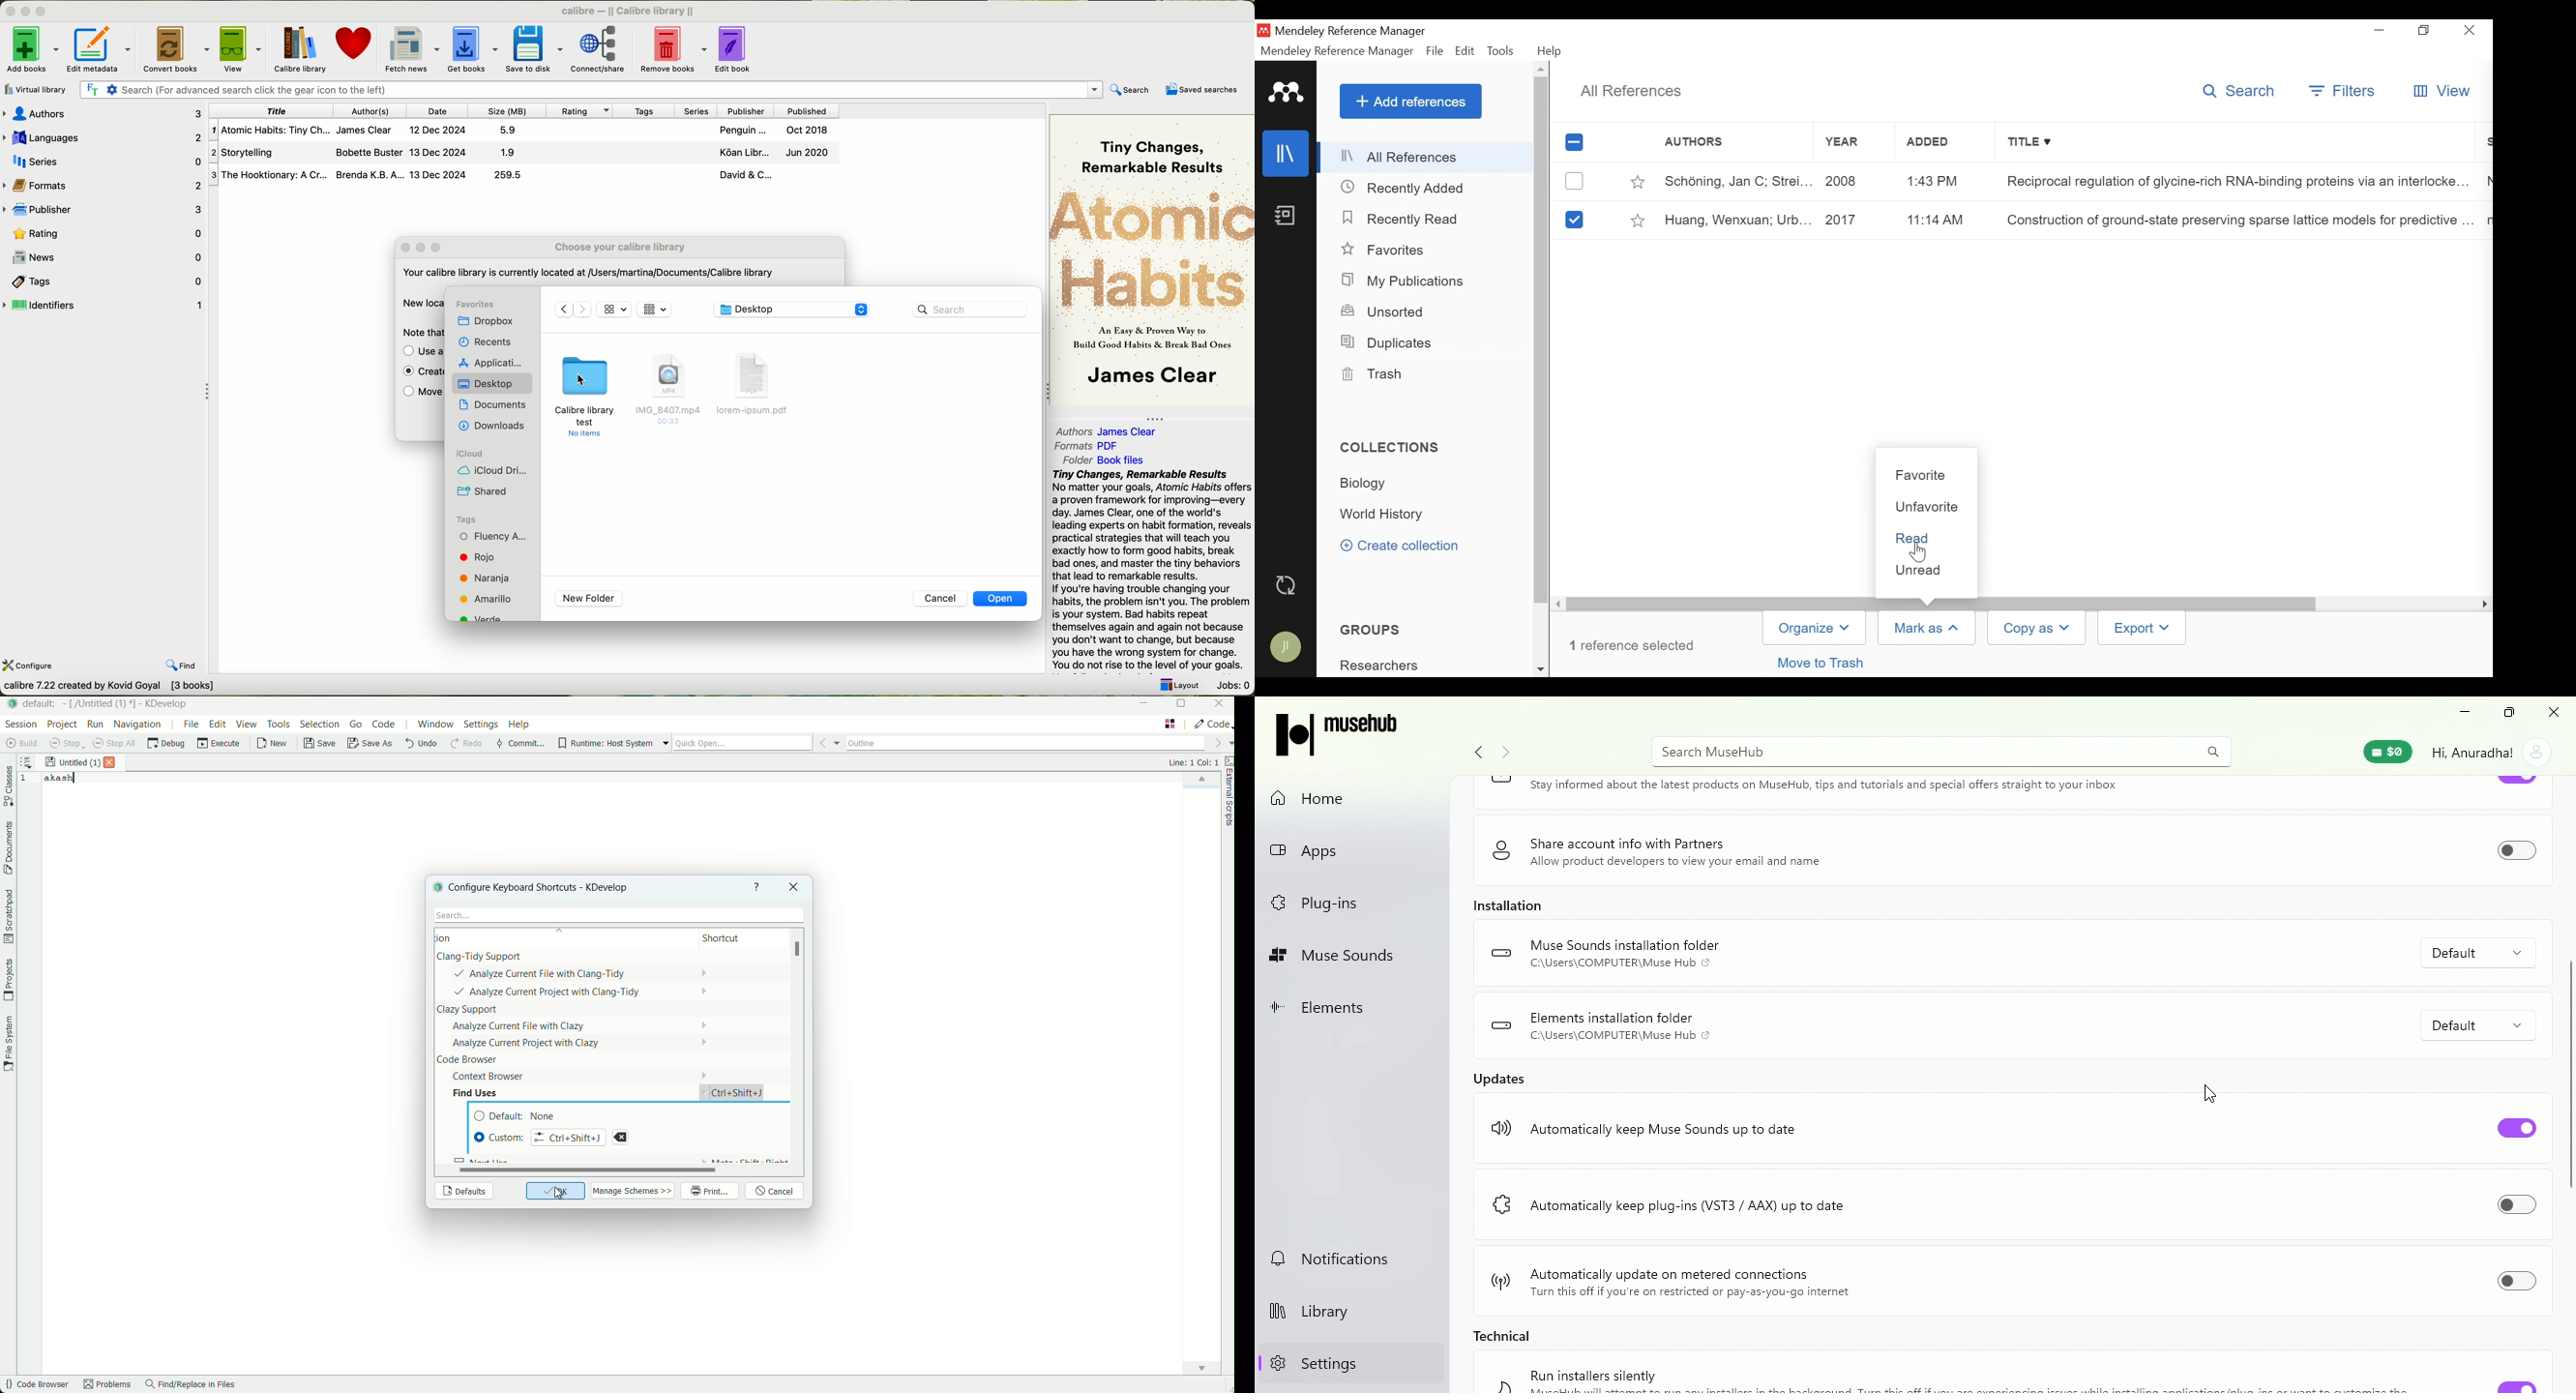  Describe the element at coordinates (1698, 1284) in the screenshot. I see `Automatically update on metered connections Turn this off if you're on restricted or pay-as-you-go internet` at that location.